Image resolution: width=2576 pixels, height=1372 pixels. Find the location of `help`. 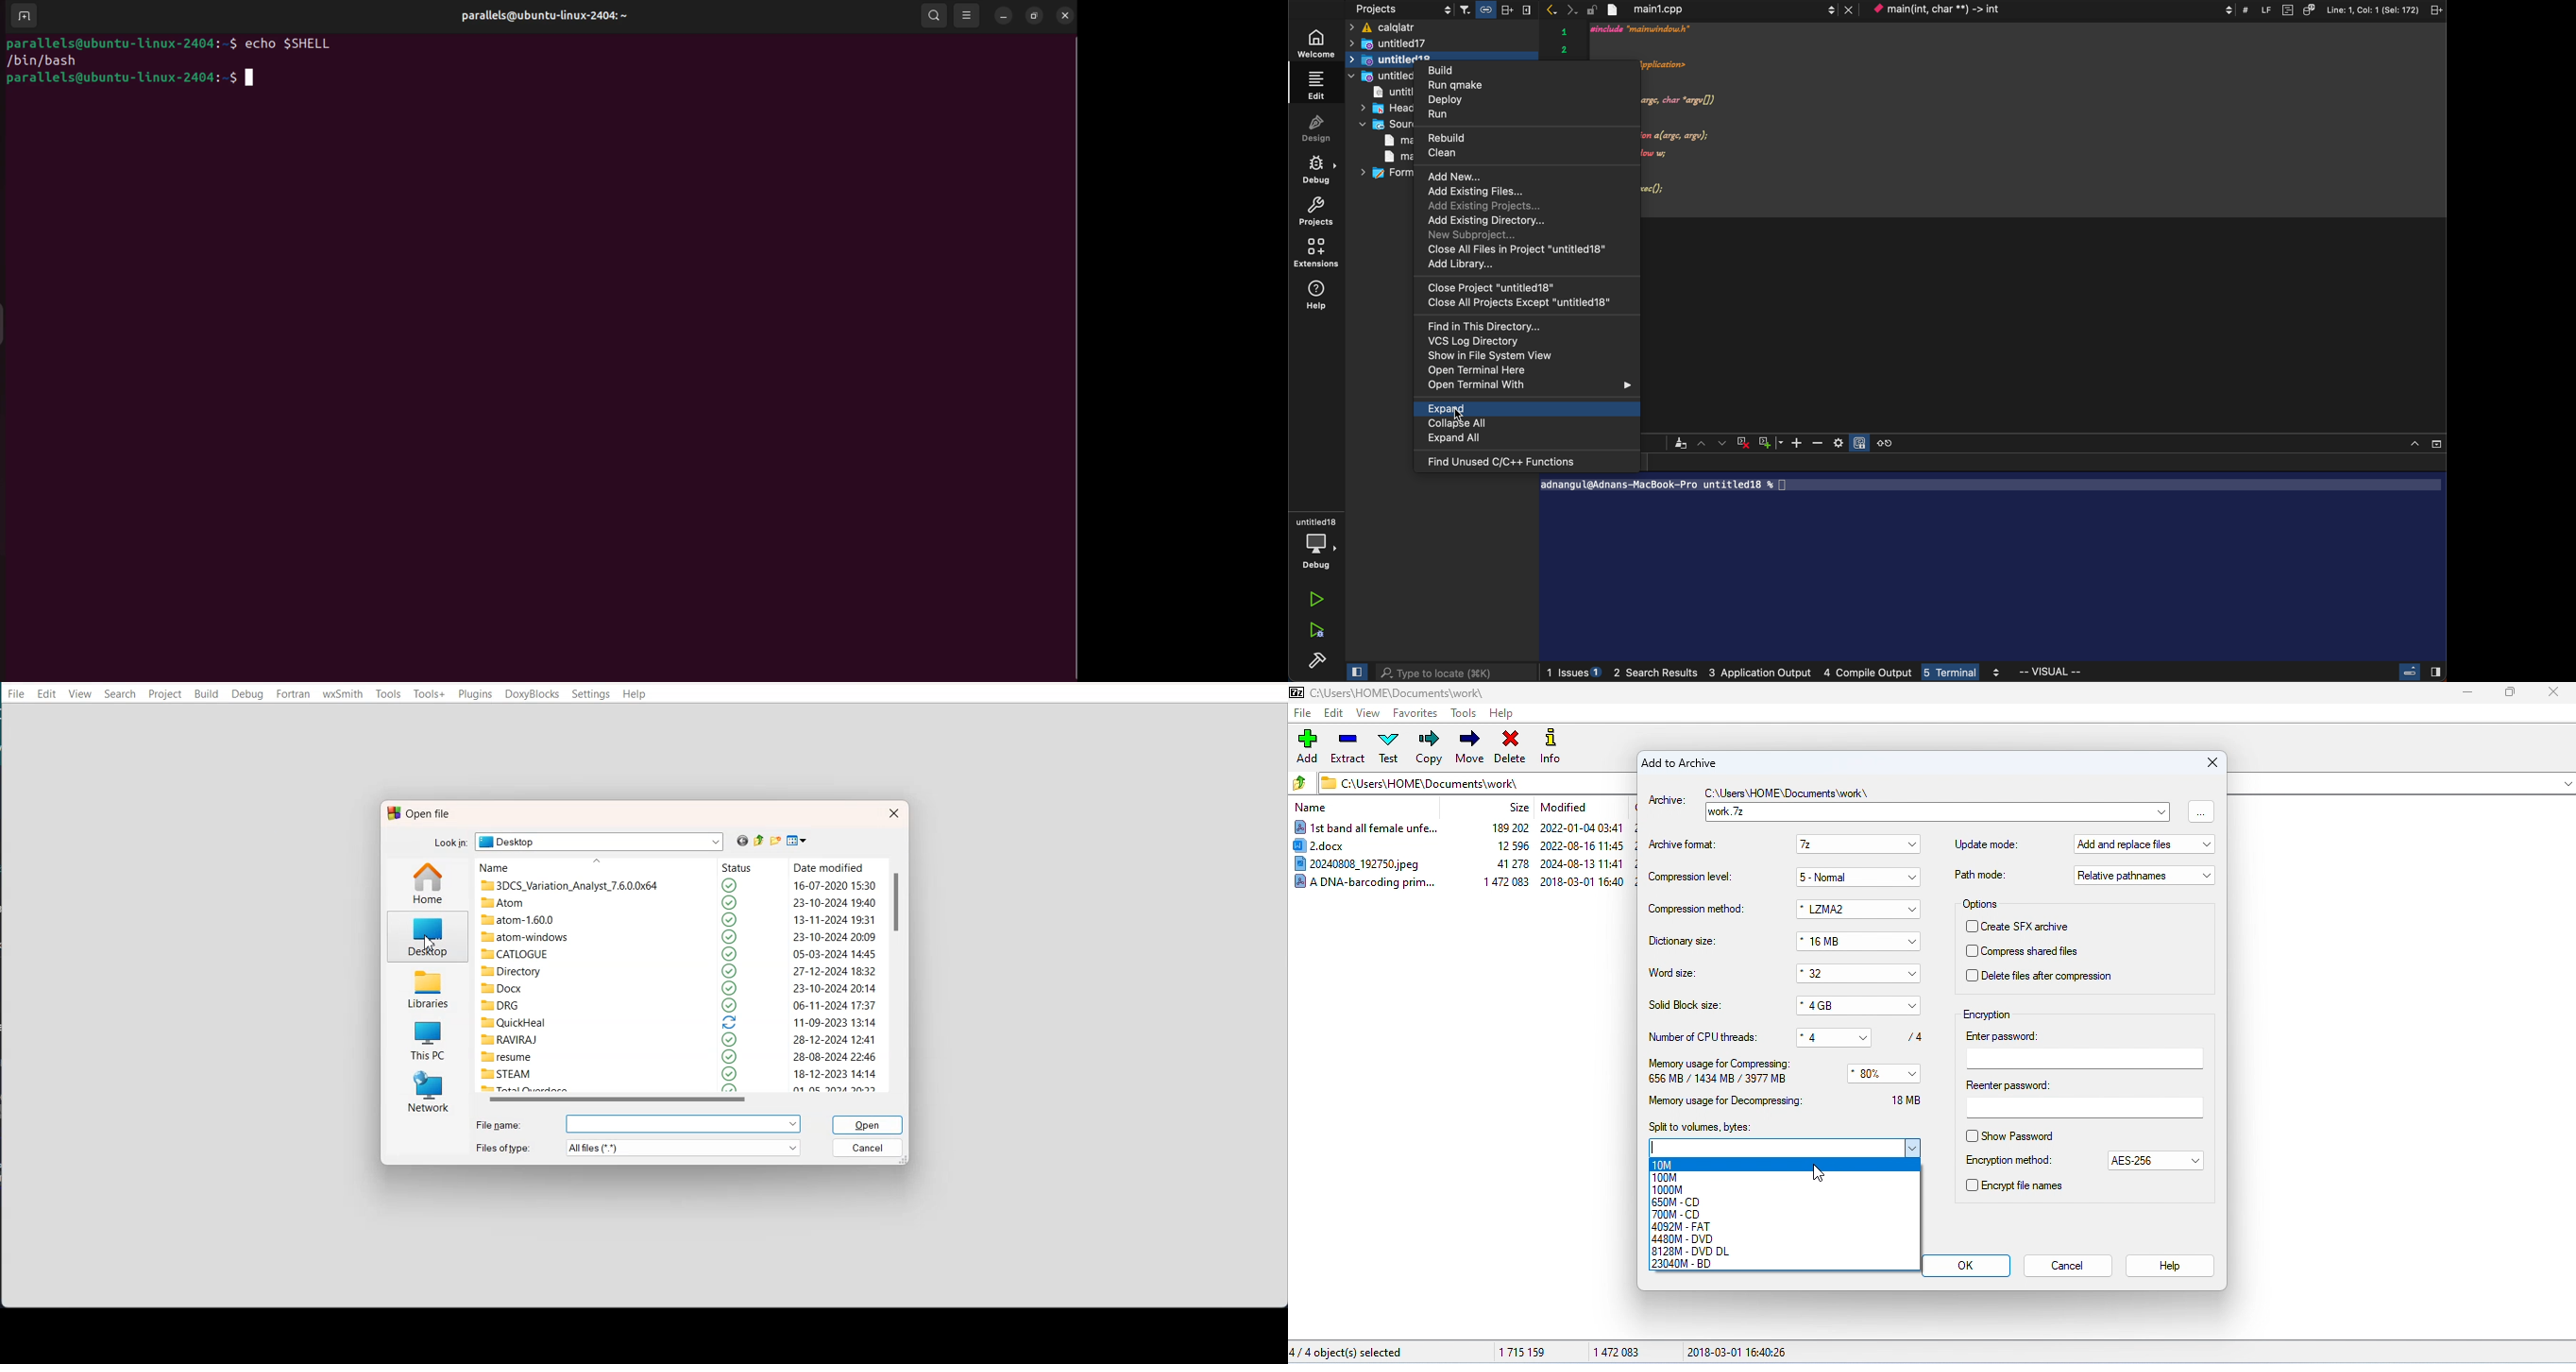

help is located at coordinates (1501, 714).